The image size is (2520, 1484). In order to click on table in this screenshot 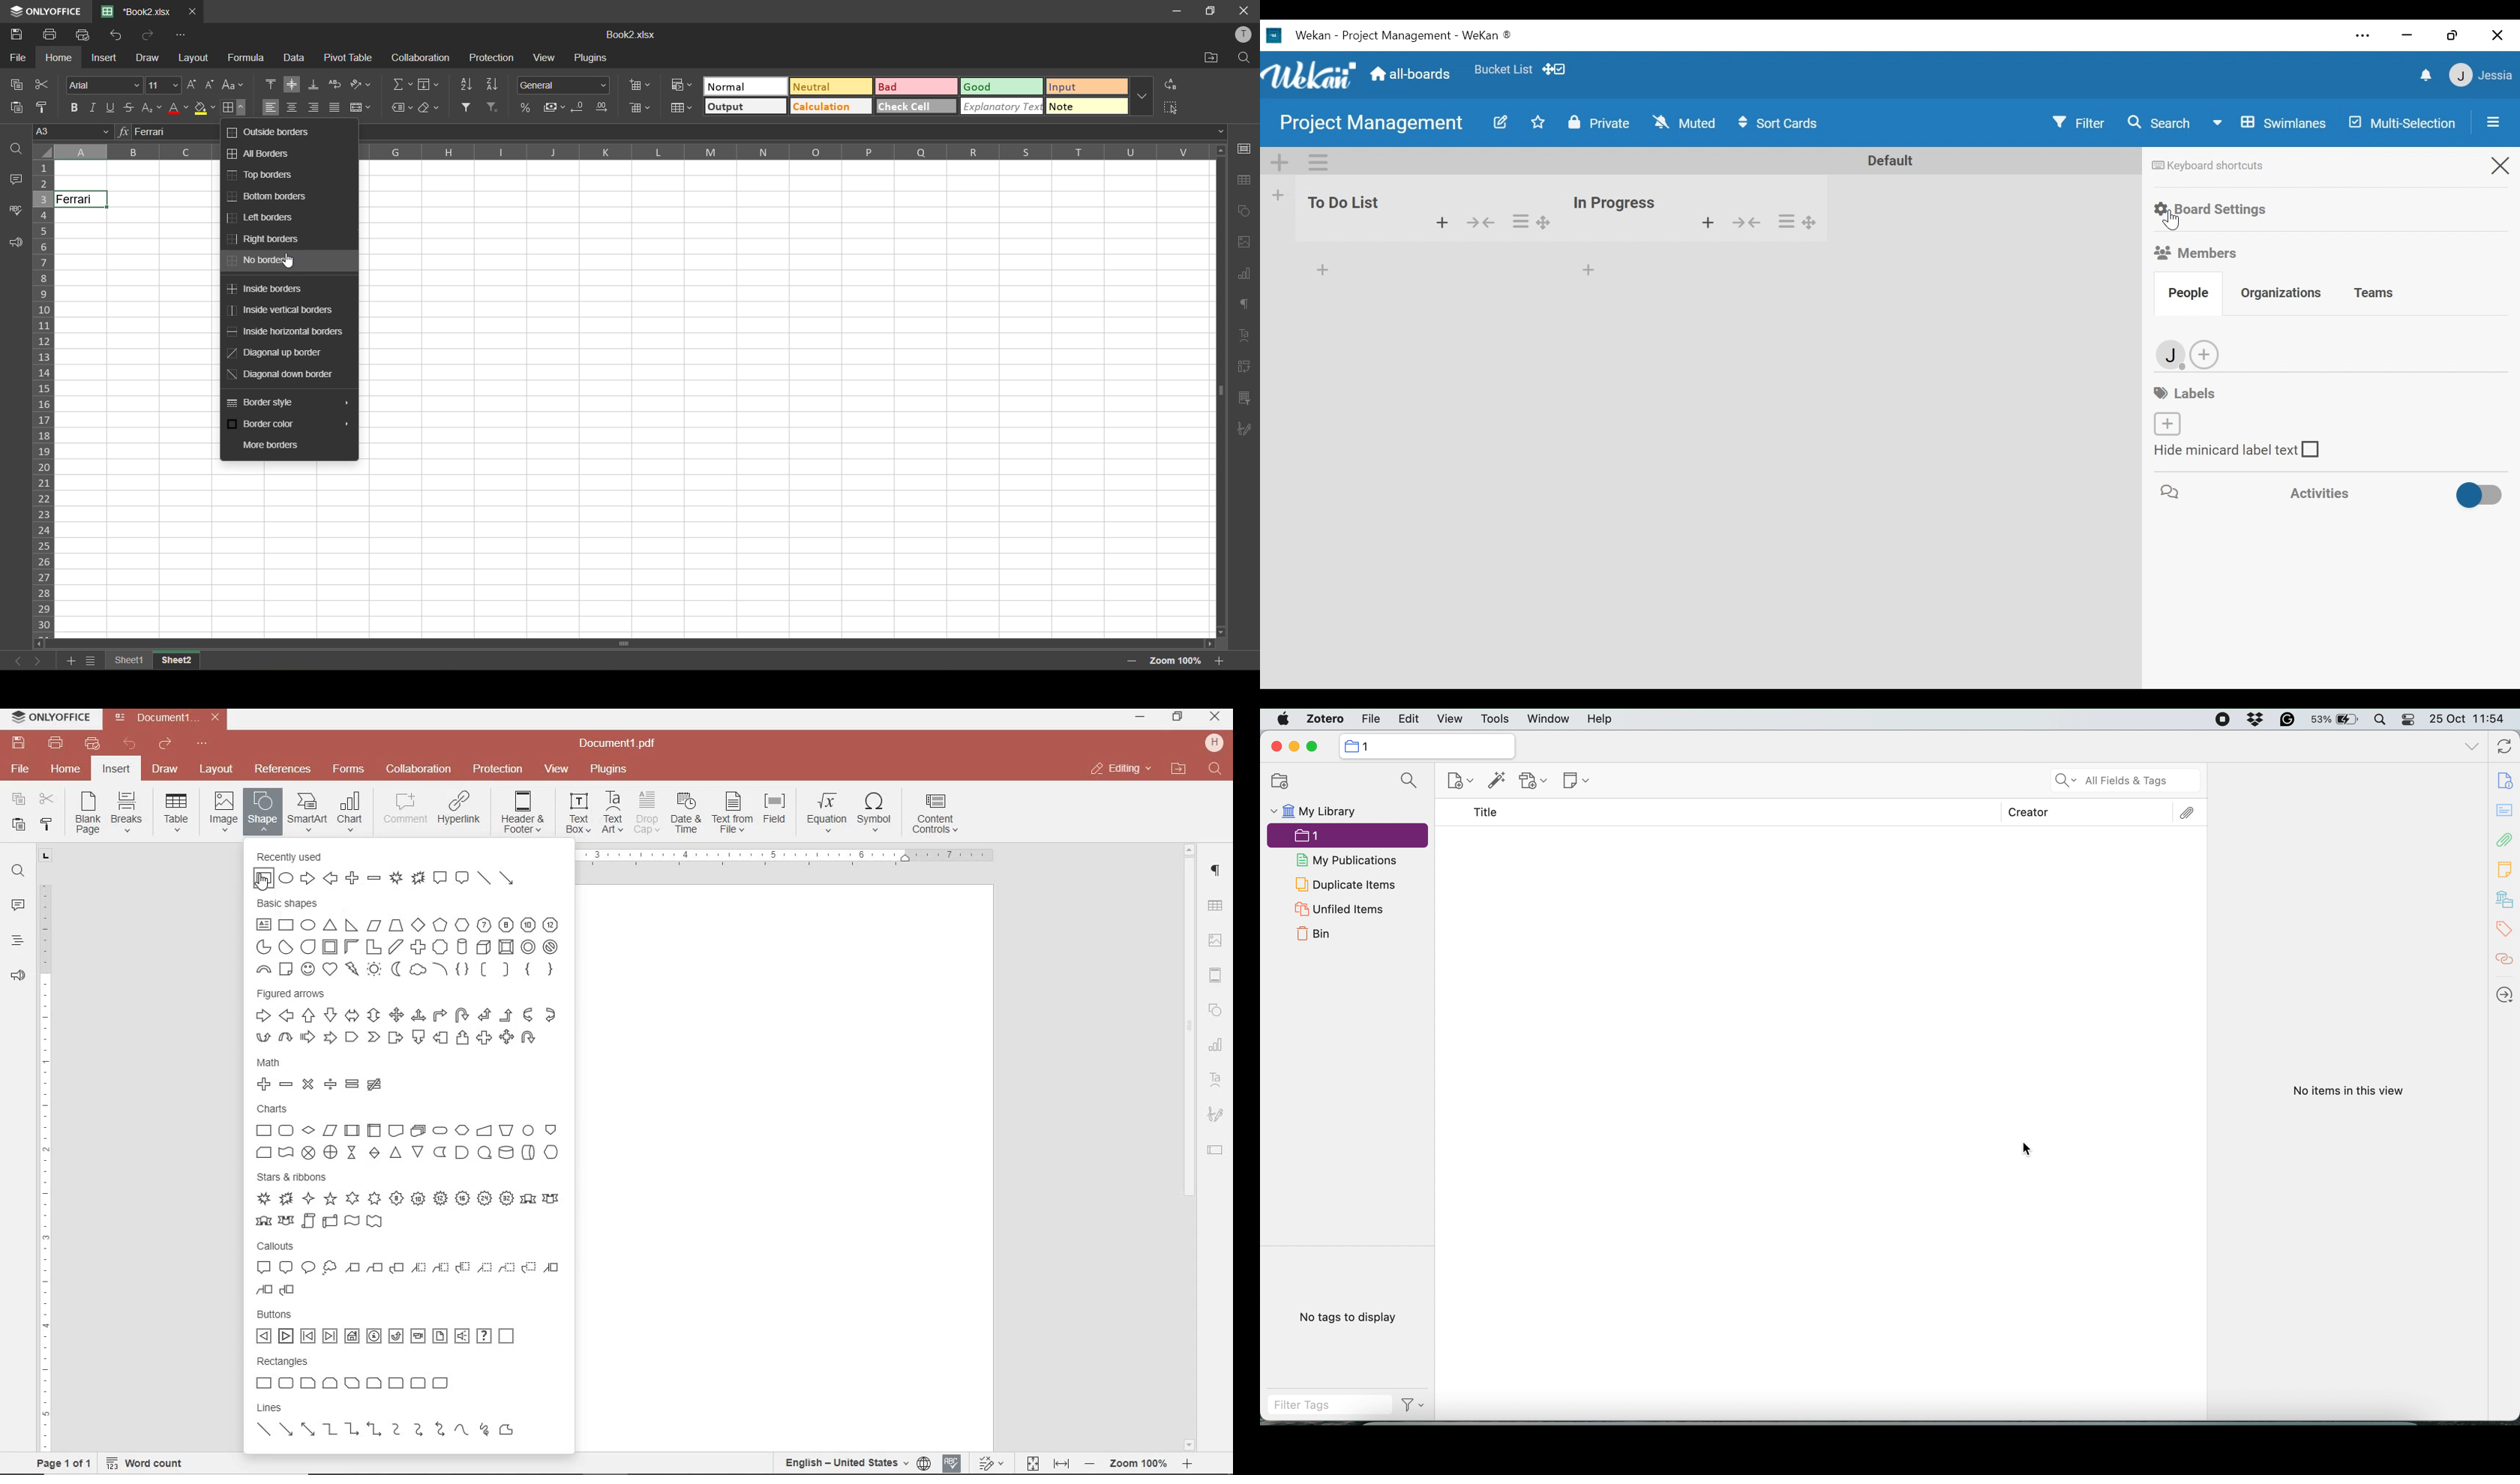, I will do `click(1245, 182)`.